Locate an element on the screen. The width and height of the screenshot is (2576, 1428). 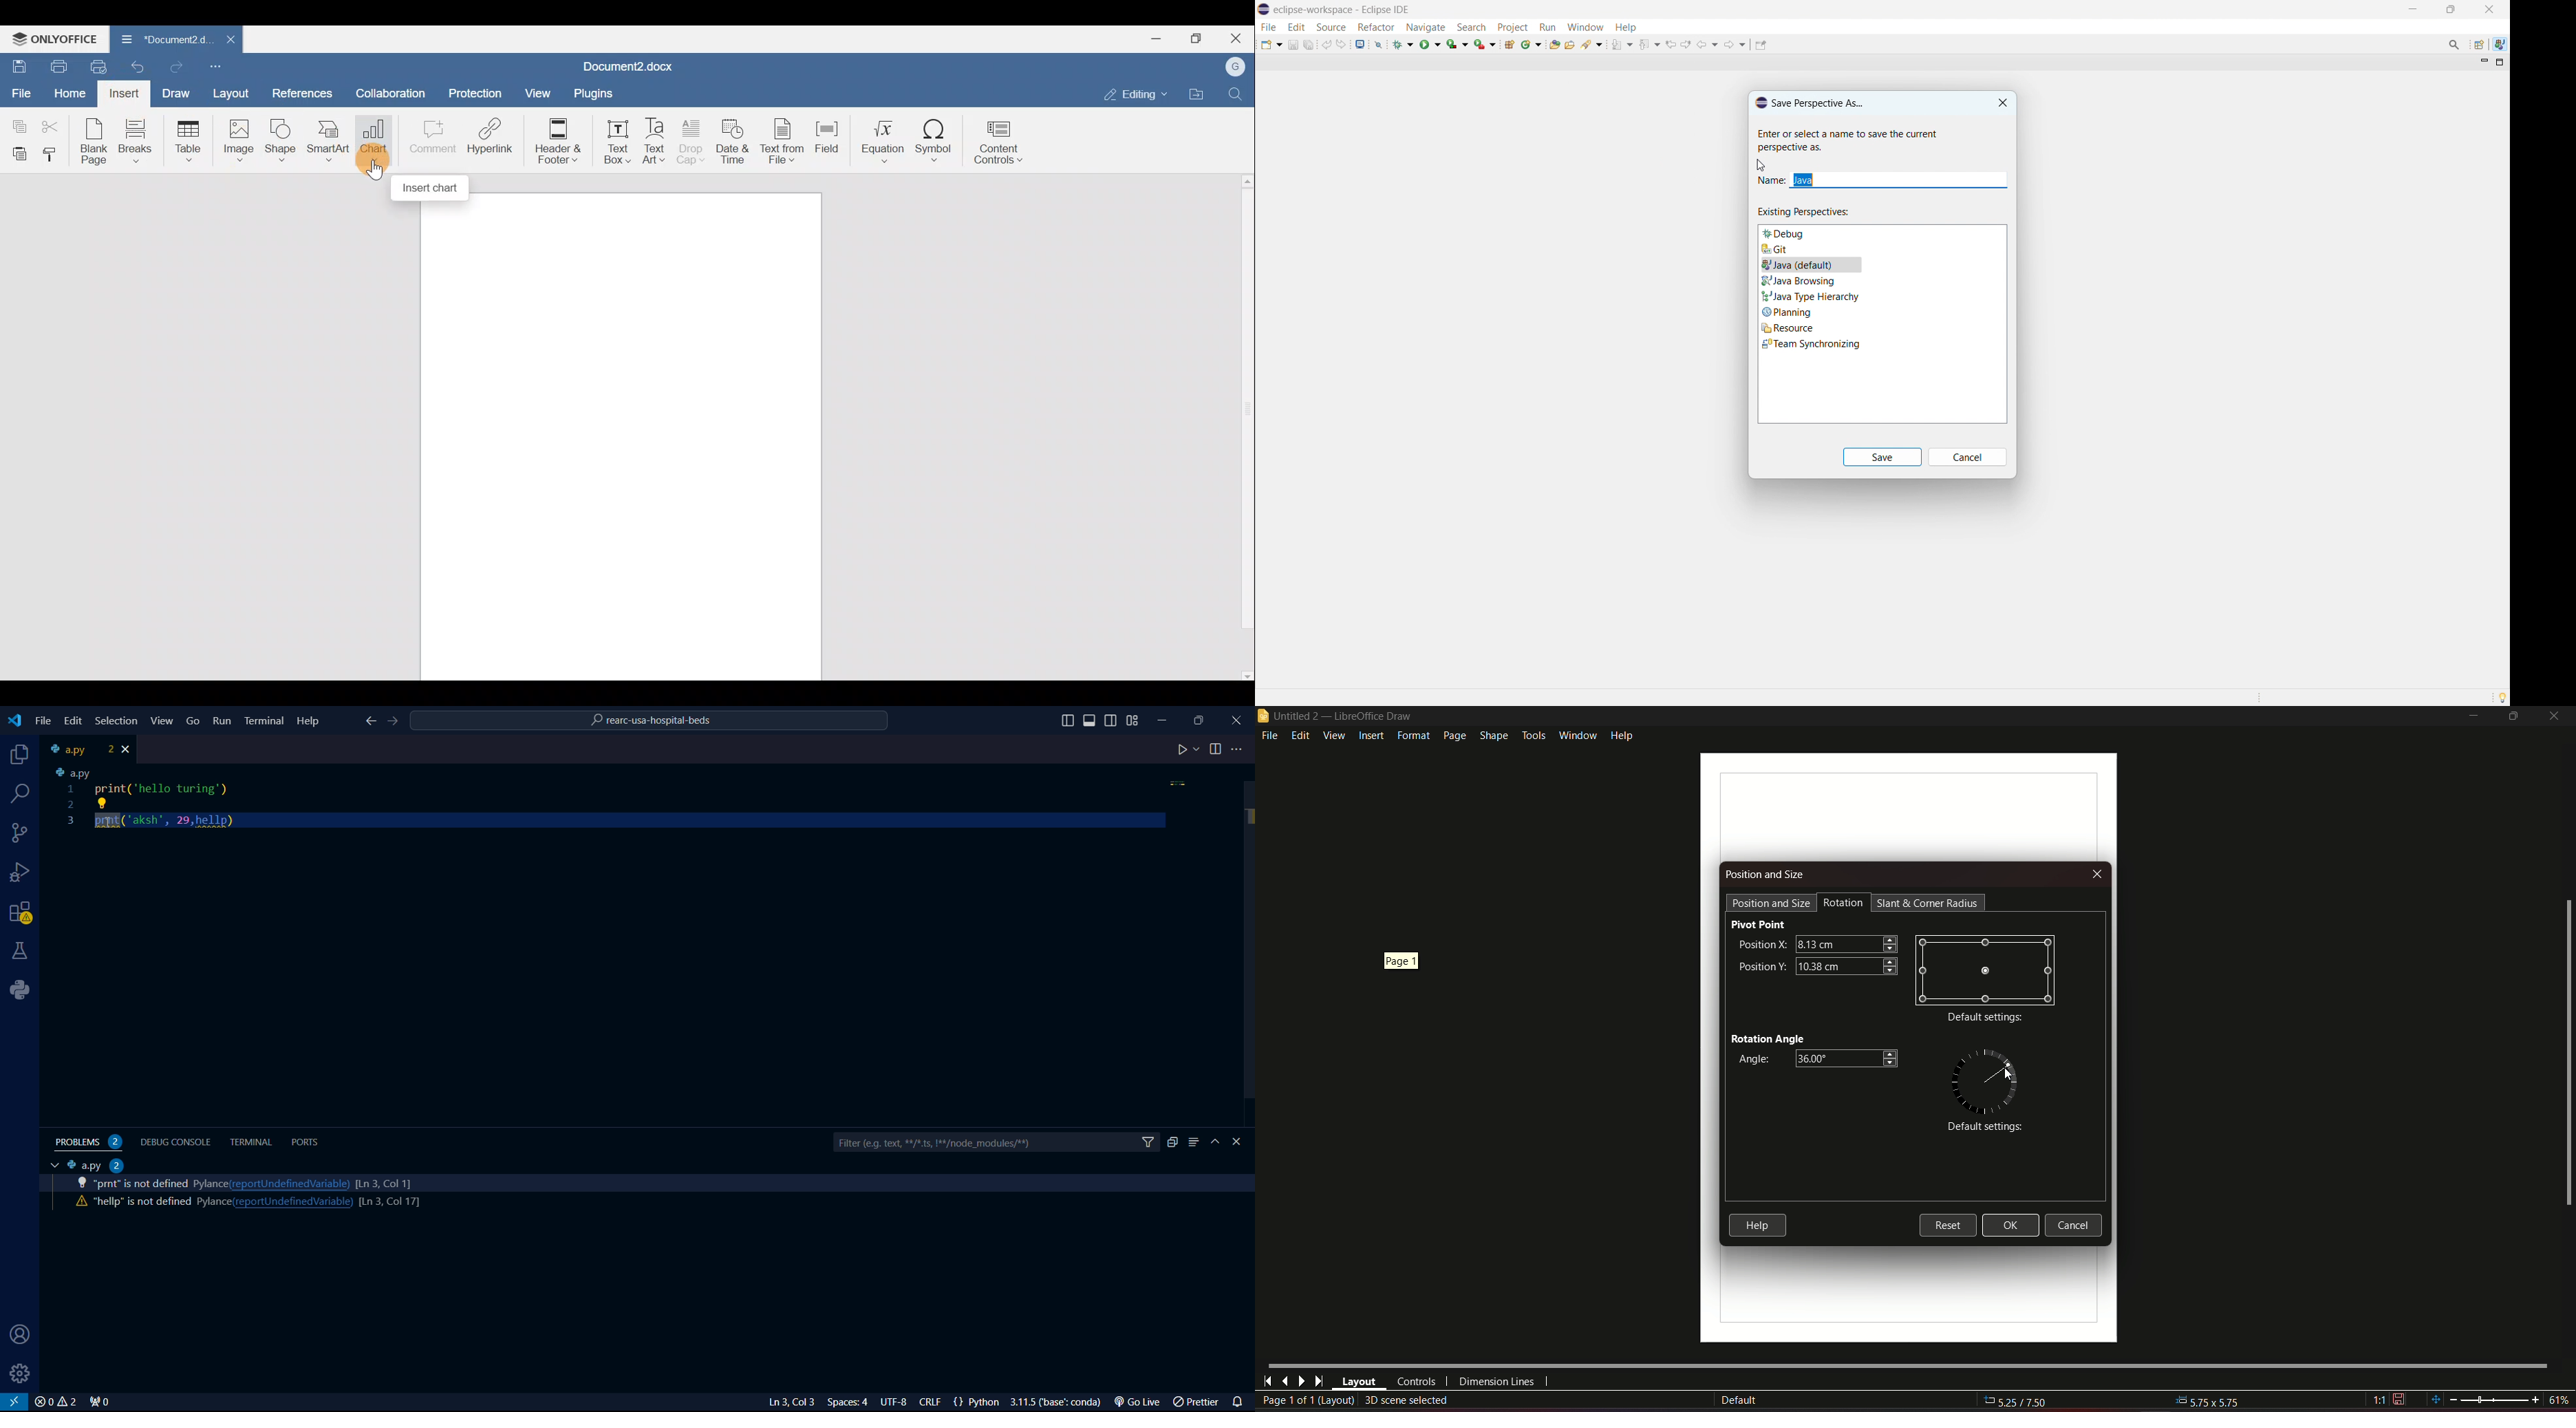
Default Settings is located at coordinates (1982, 1128).